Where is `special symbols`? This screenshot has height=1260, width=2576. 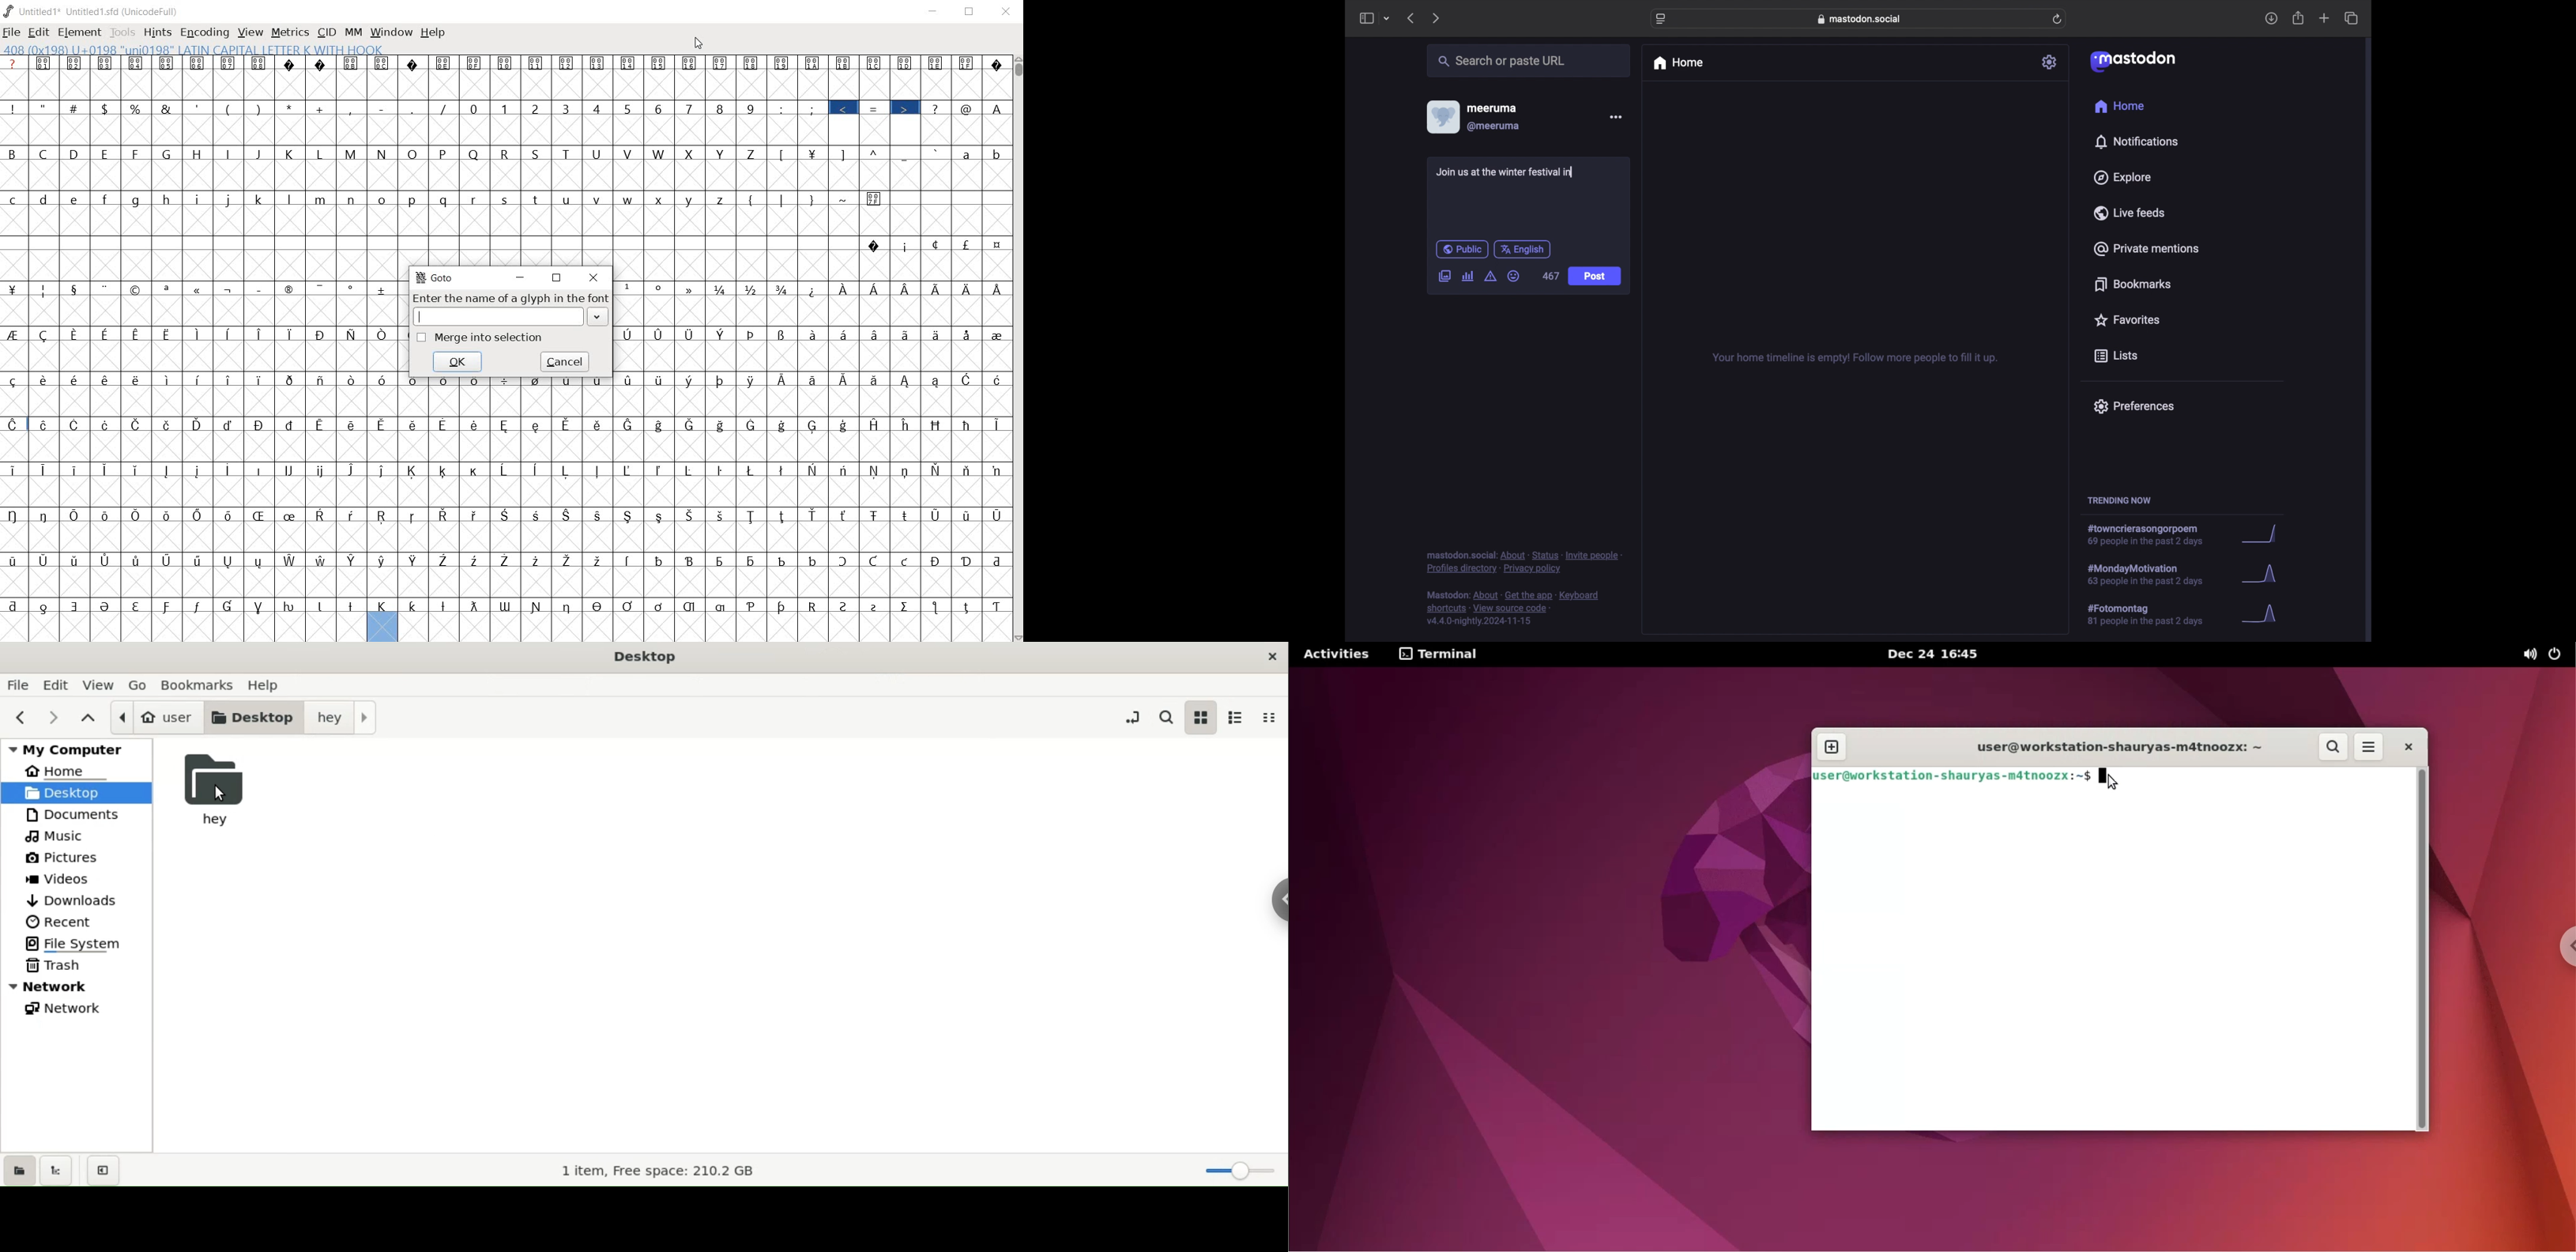 special symbols is located at coordinates (203, 288).